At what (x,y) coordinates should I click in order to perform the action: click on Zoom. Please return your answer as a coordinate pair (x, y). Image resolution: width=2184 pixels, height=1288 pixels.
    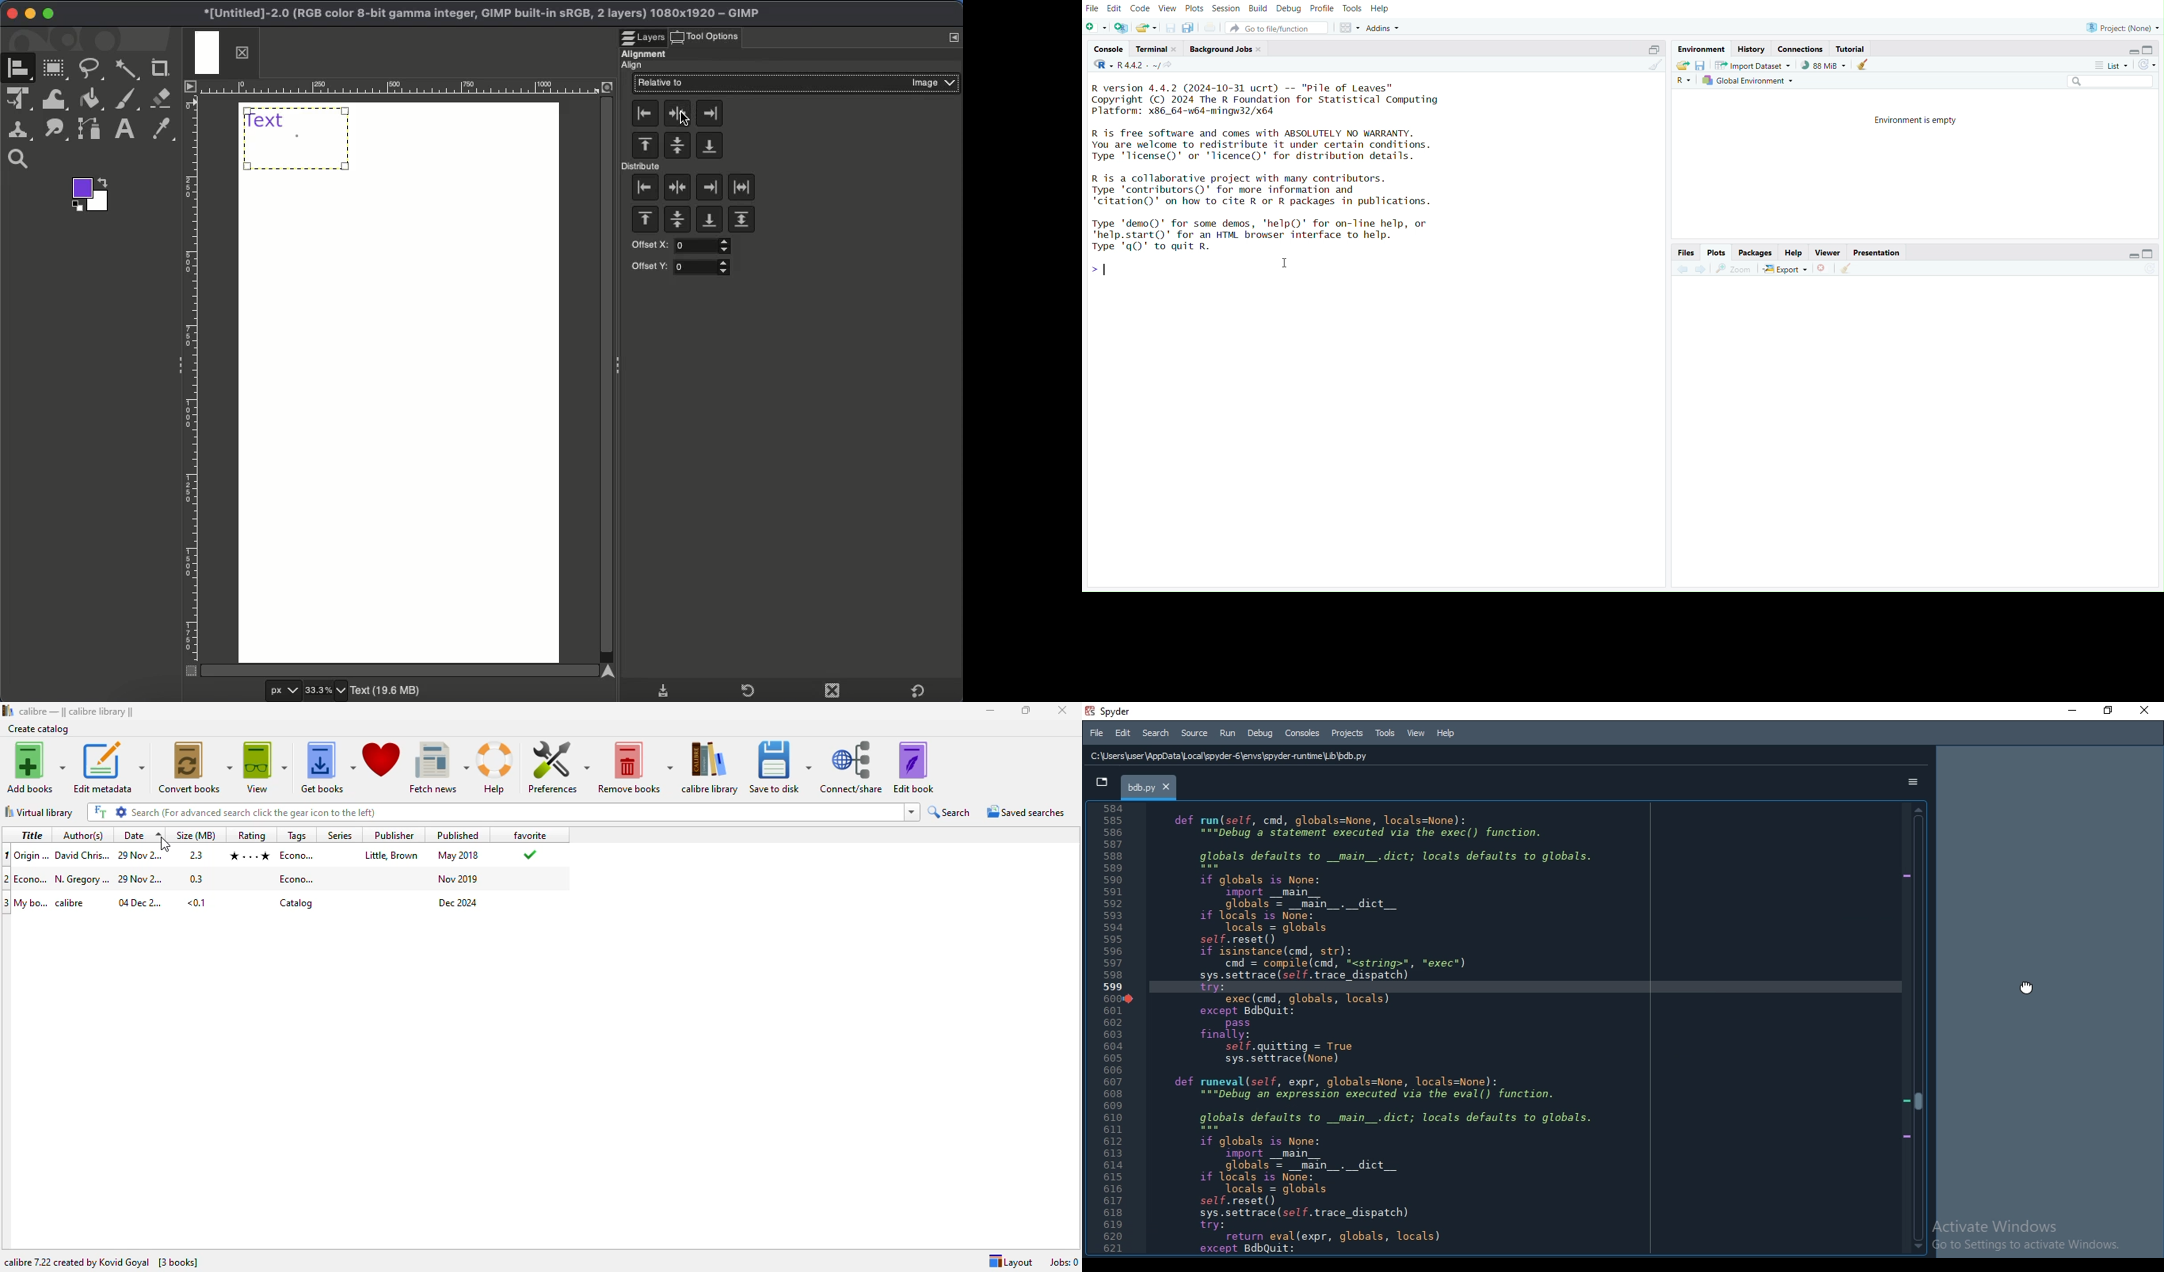
    Looking at the image, I should click on (1733, 269).